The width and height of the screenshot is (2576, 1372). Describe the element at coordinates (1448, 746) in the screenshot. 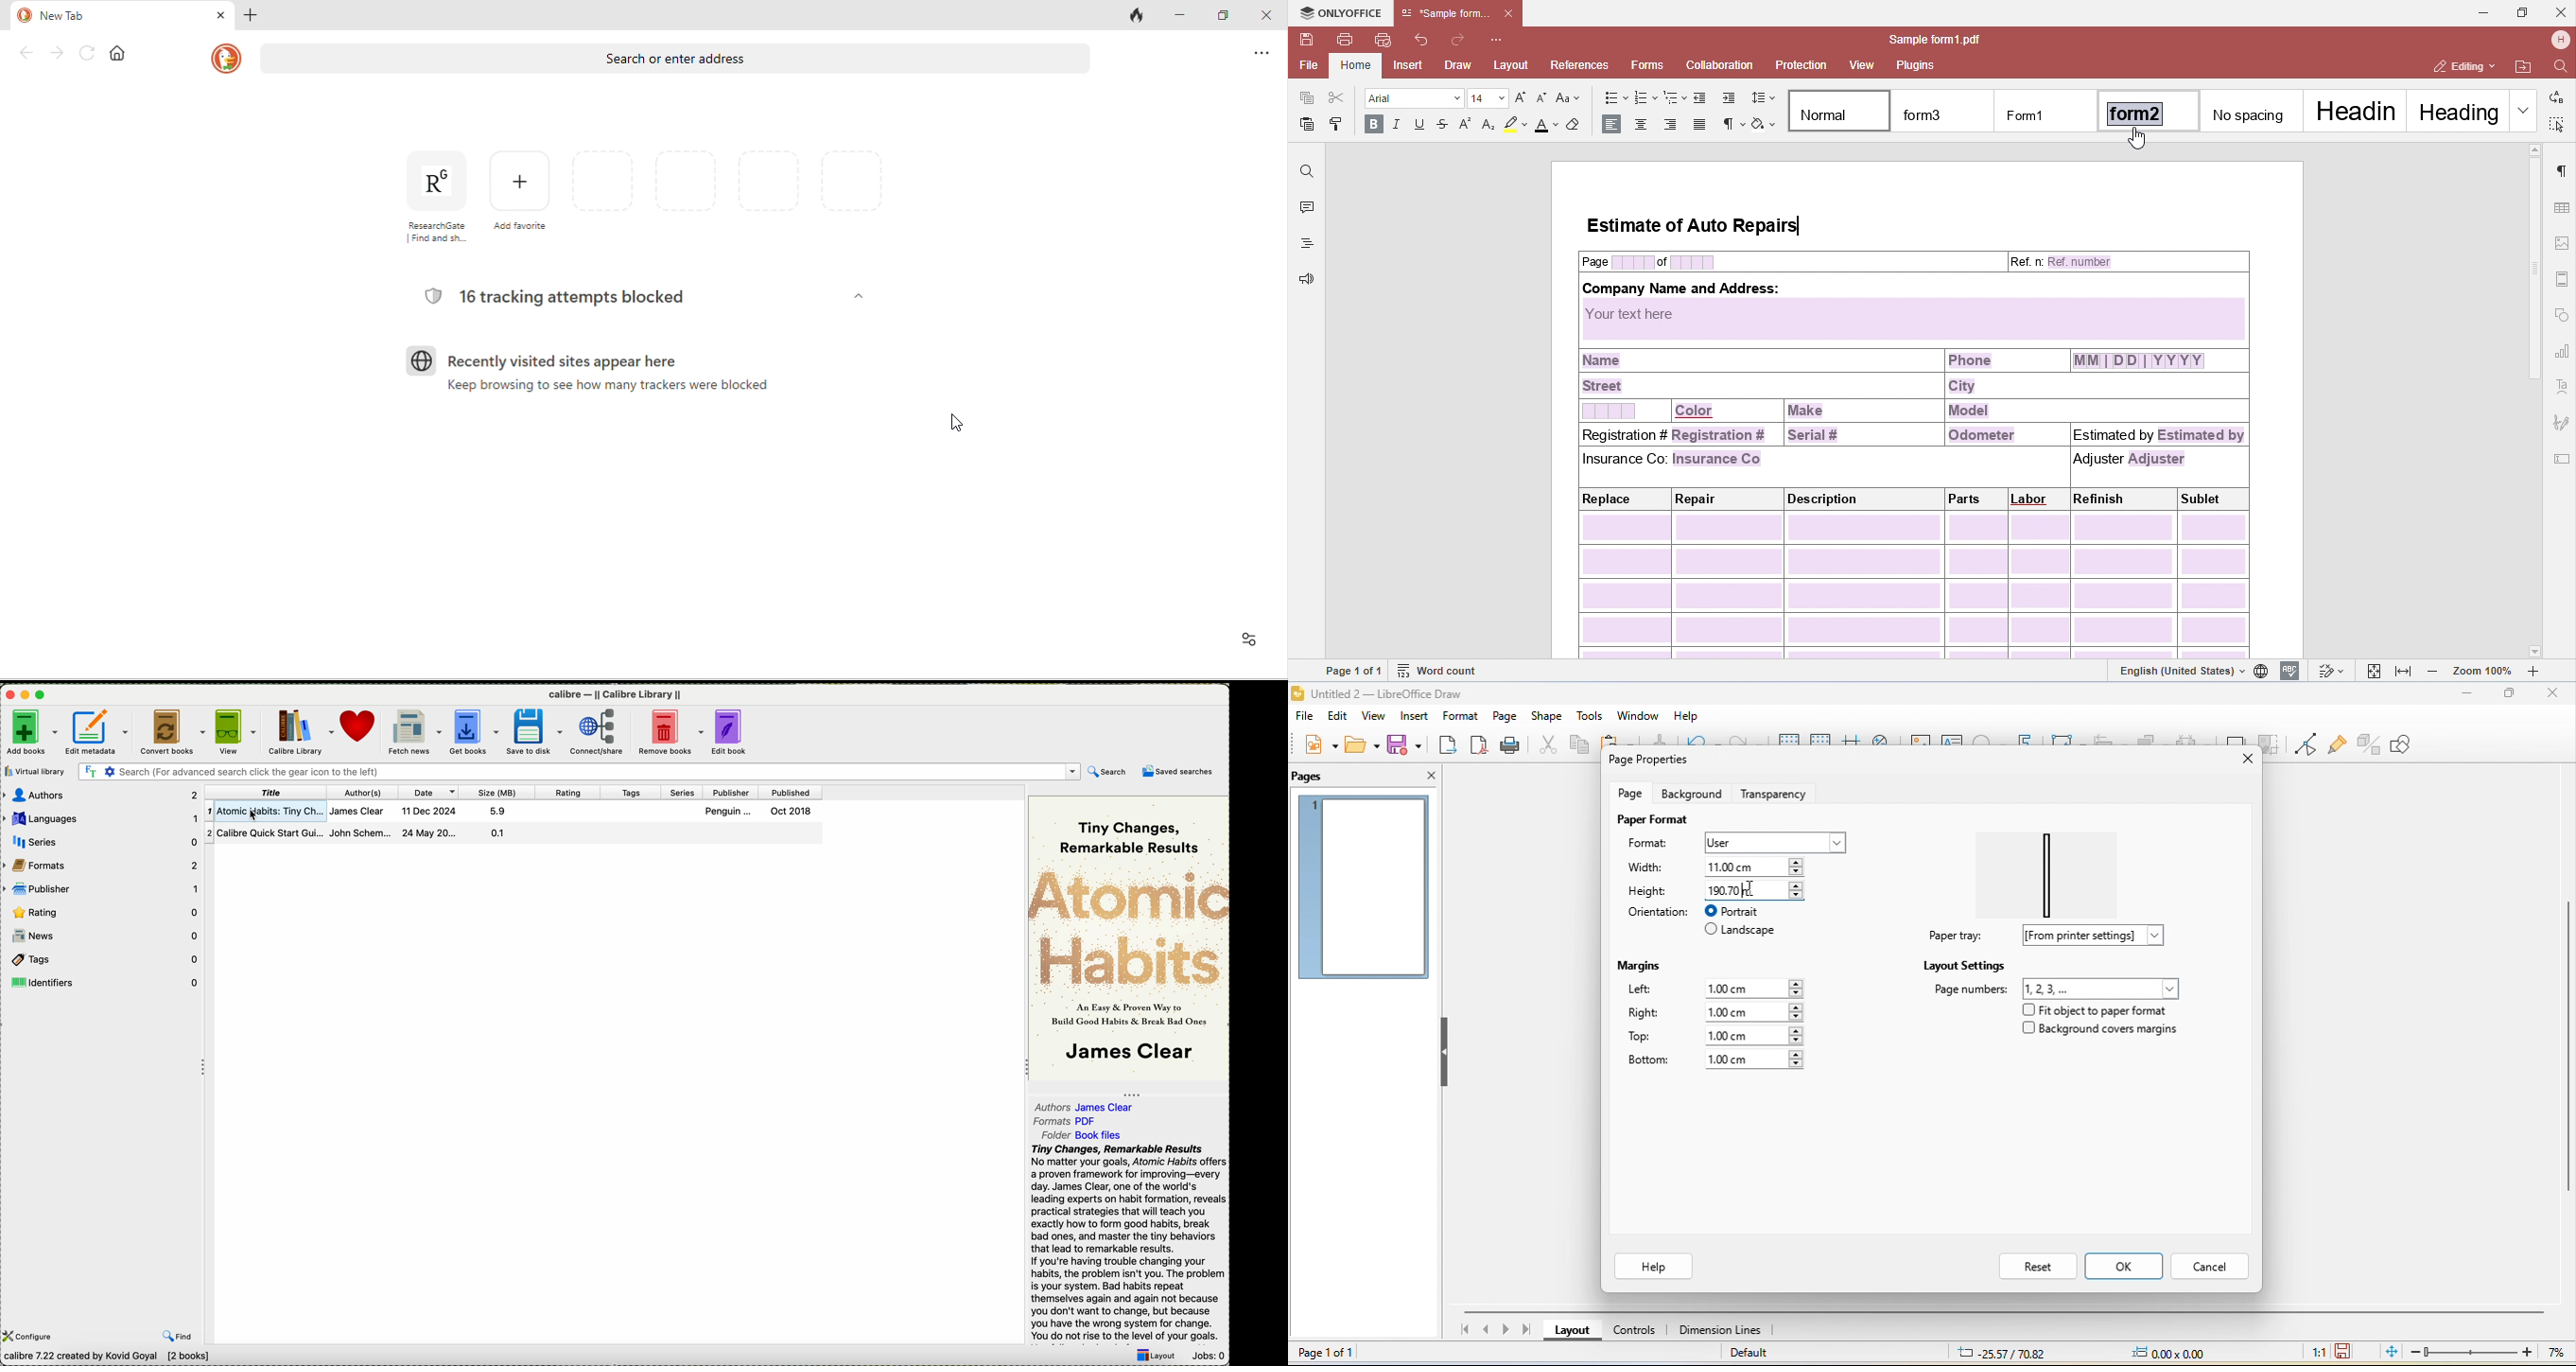

I see `export` at that location.